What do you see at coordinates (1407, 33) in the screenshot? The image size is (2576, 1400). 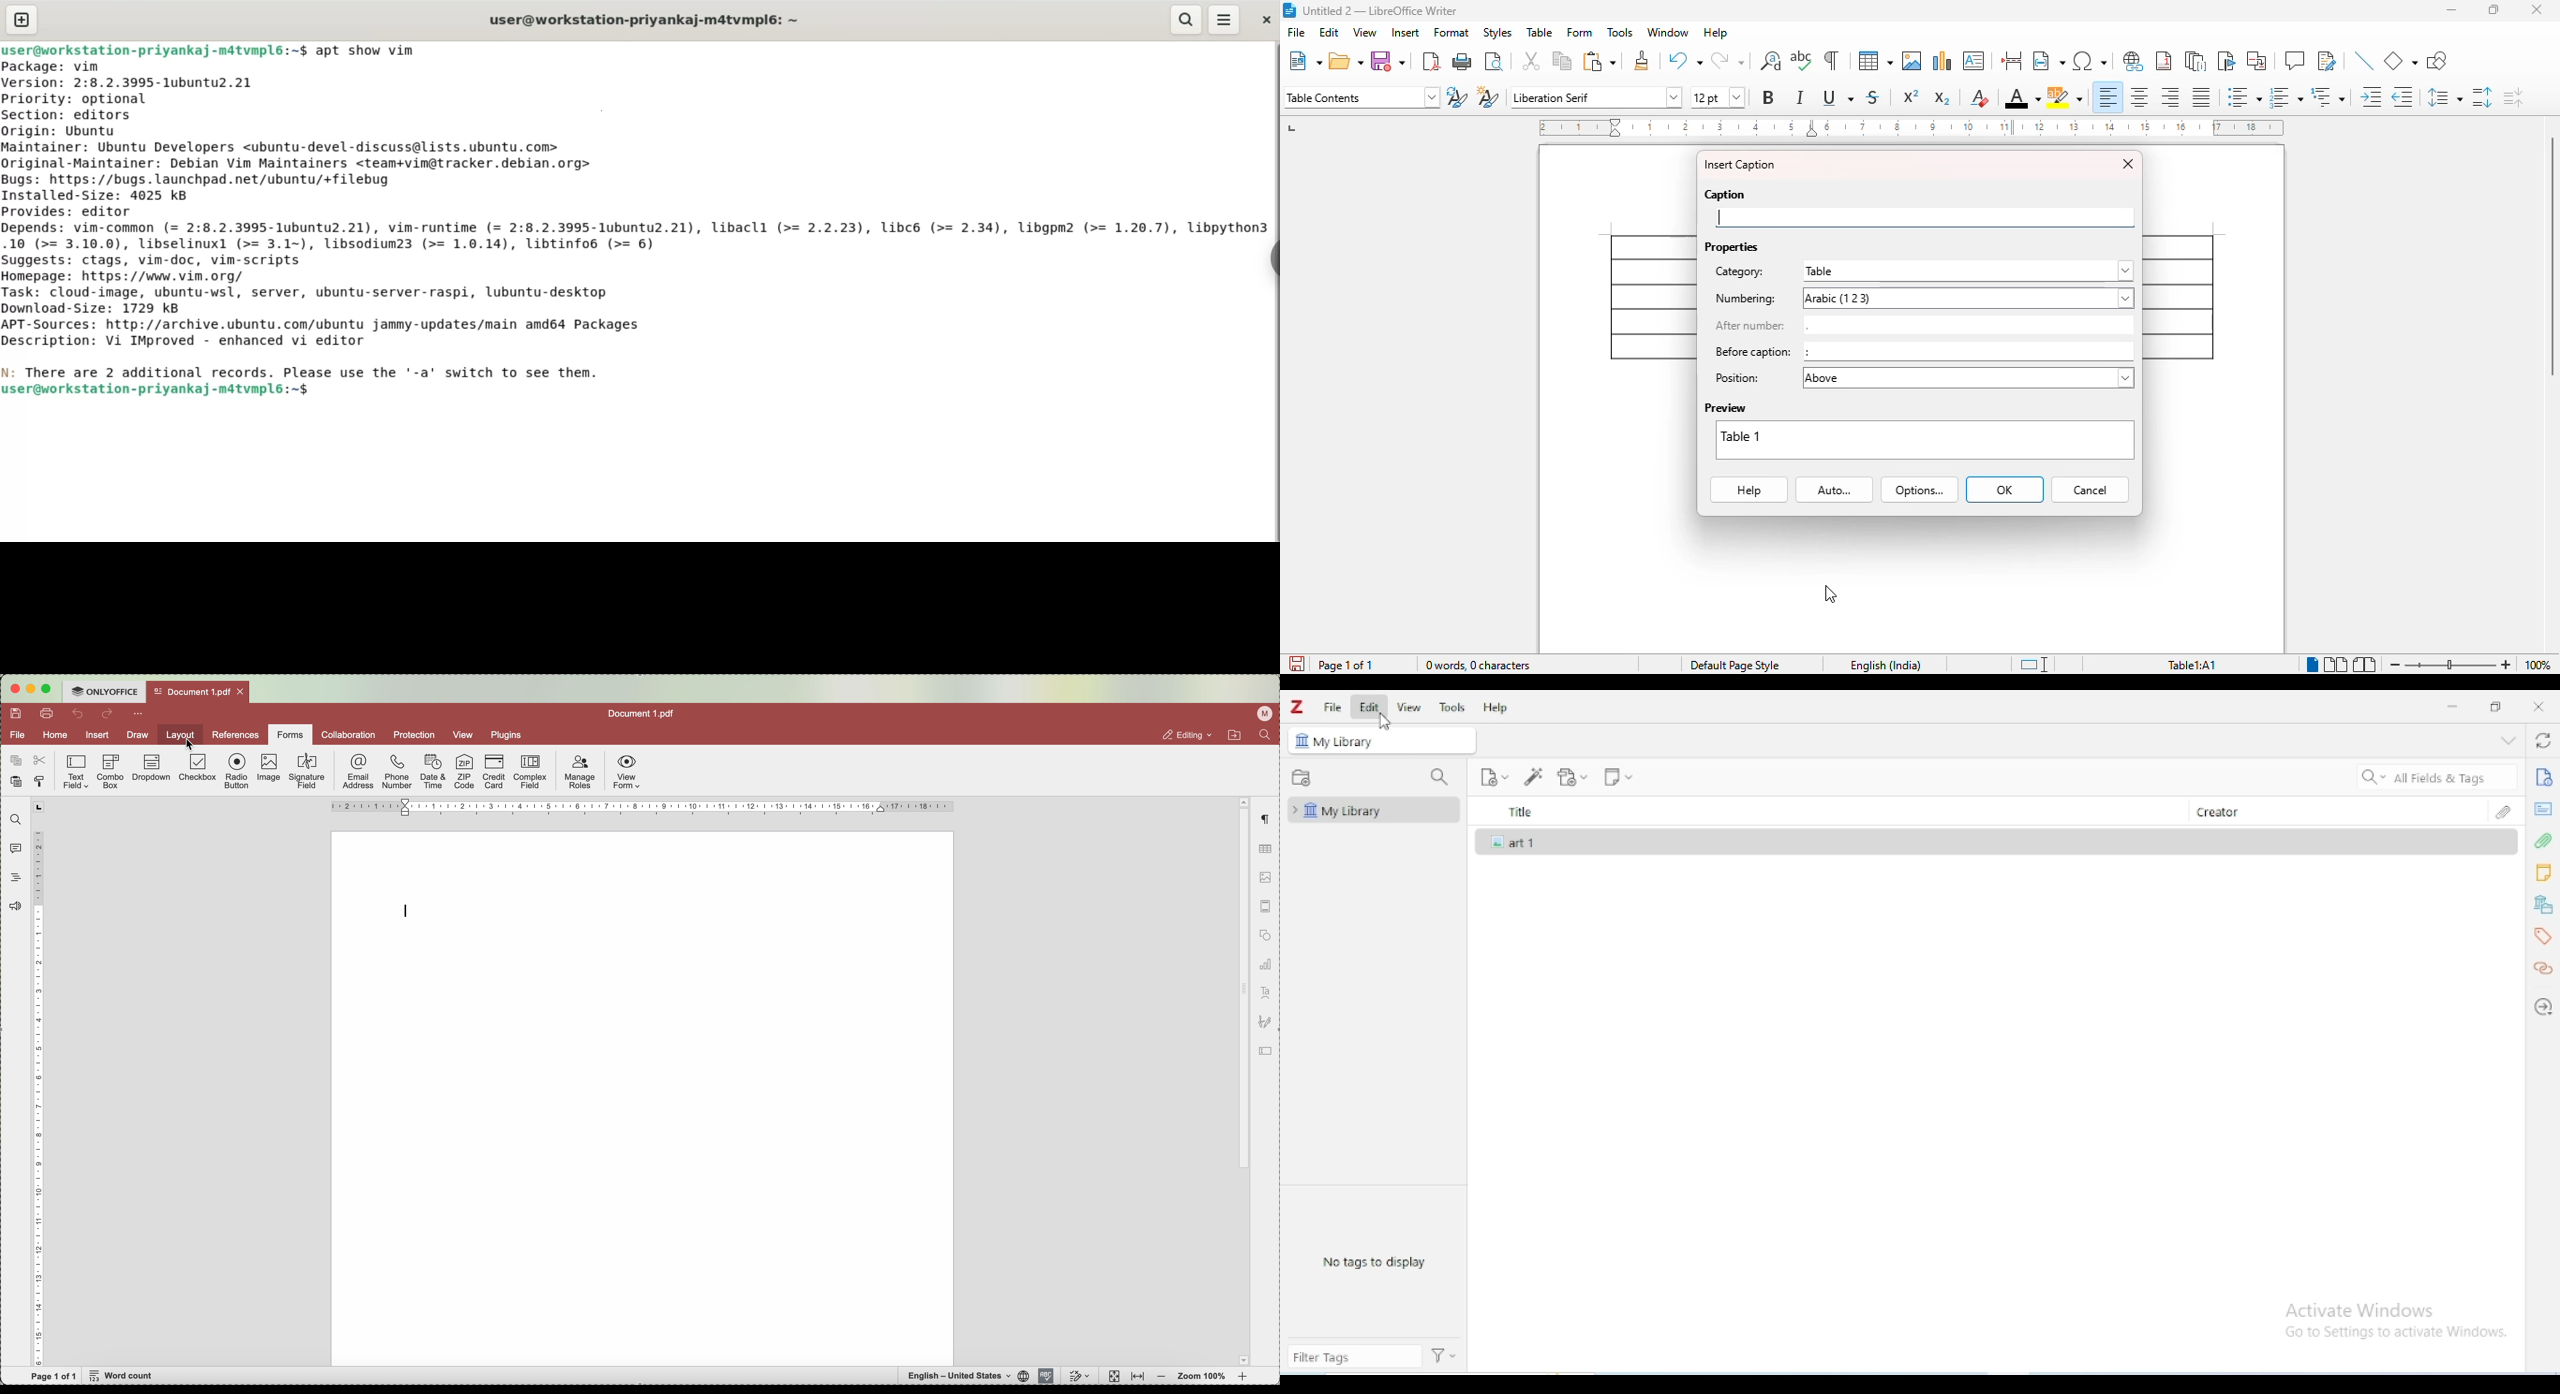 I see `insert` at bounding box center [1407, 33].